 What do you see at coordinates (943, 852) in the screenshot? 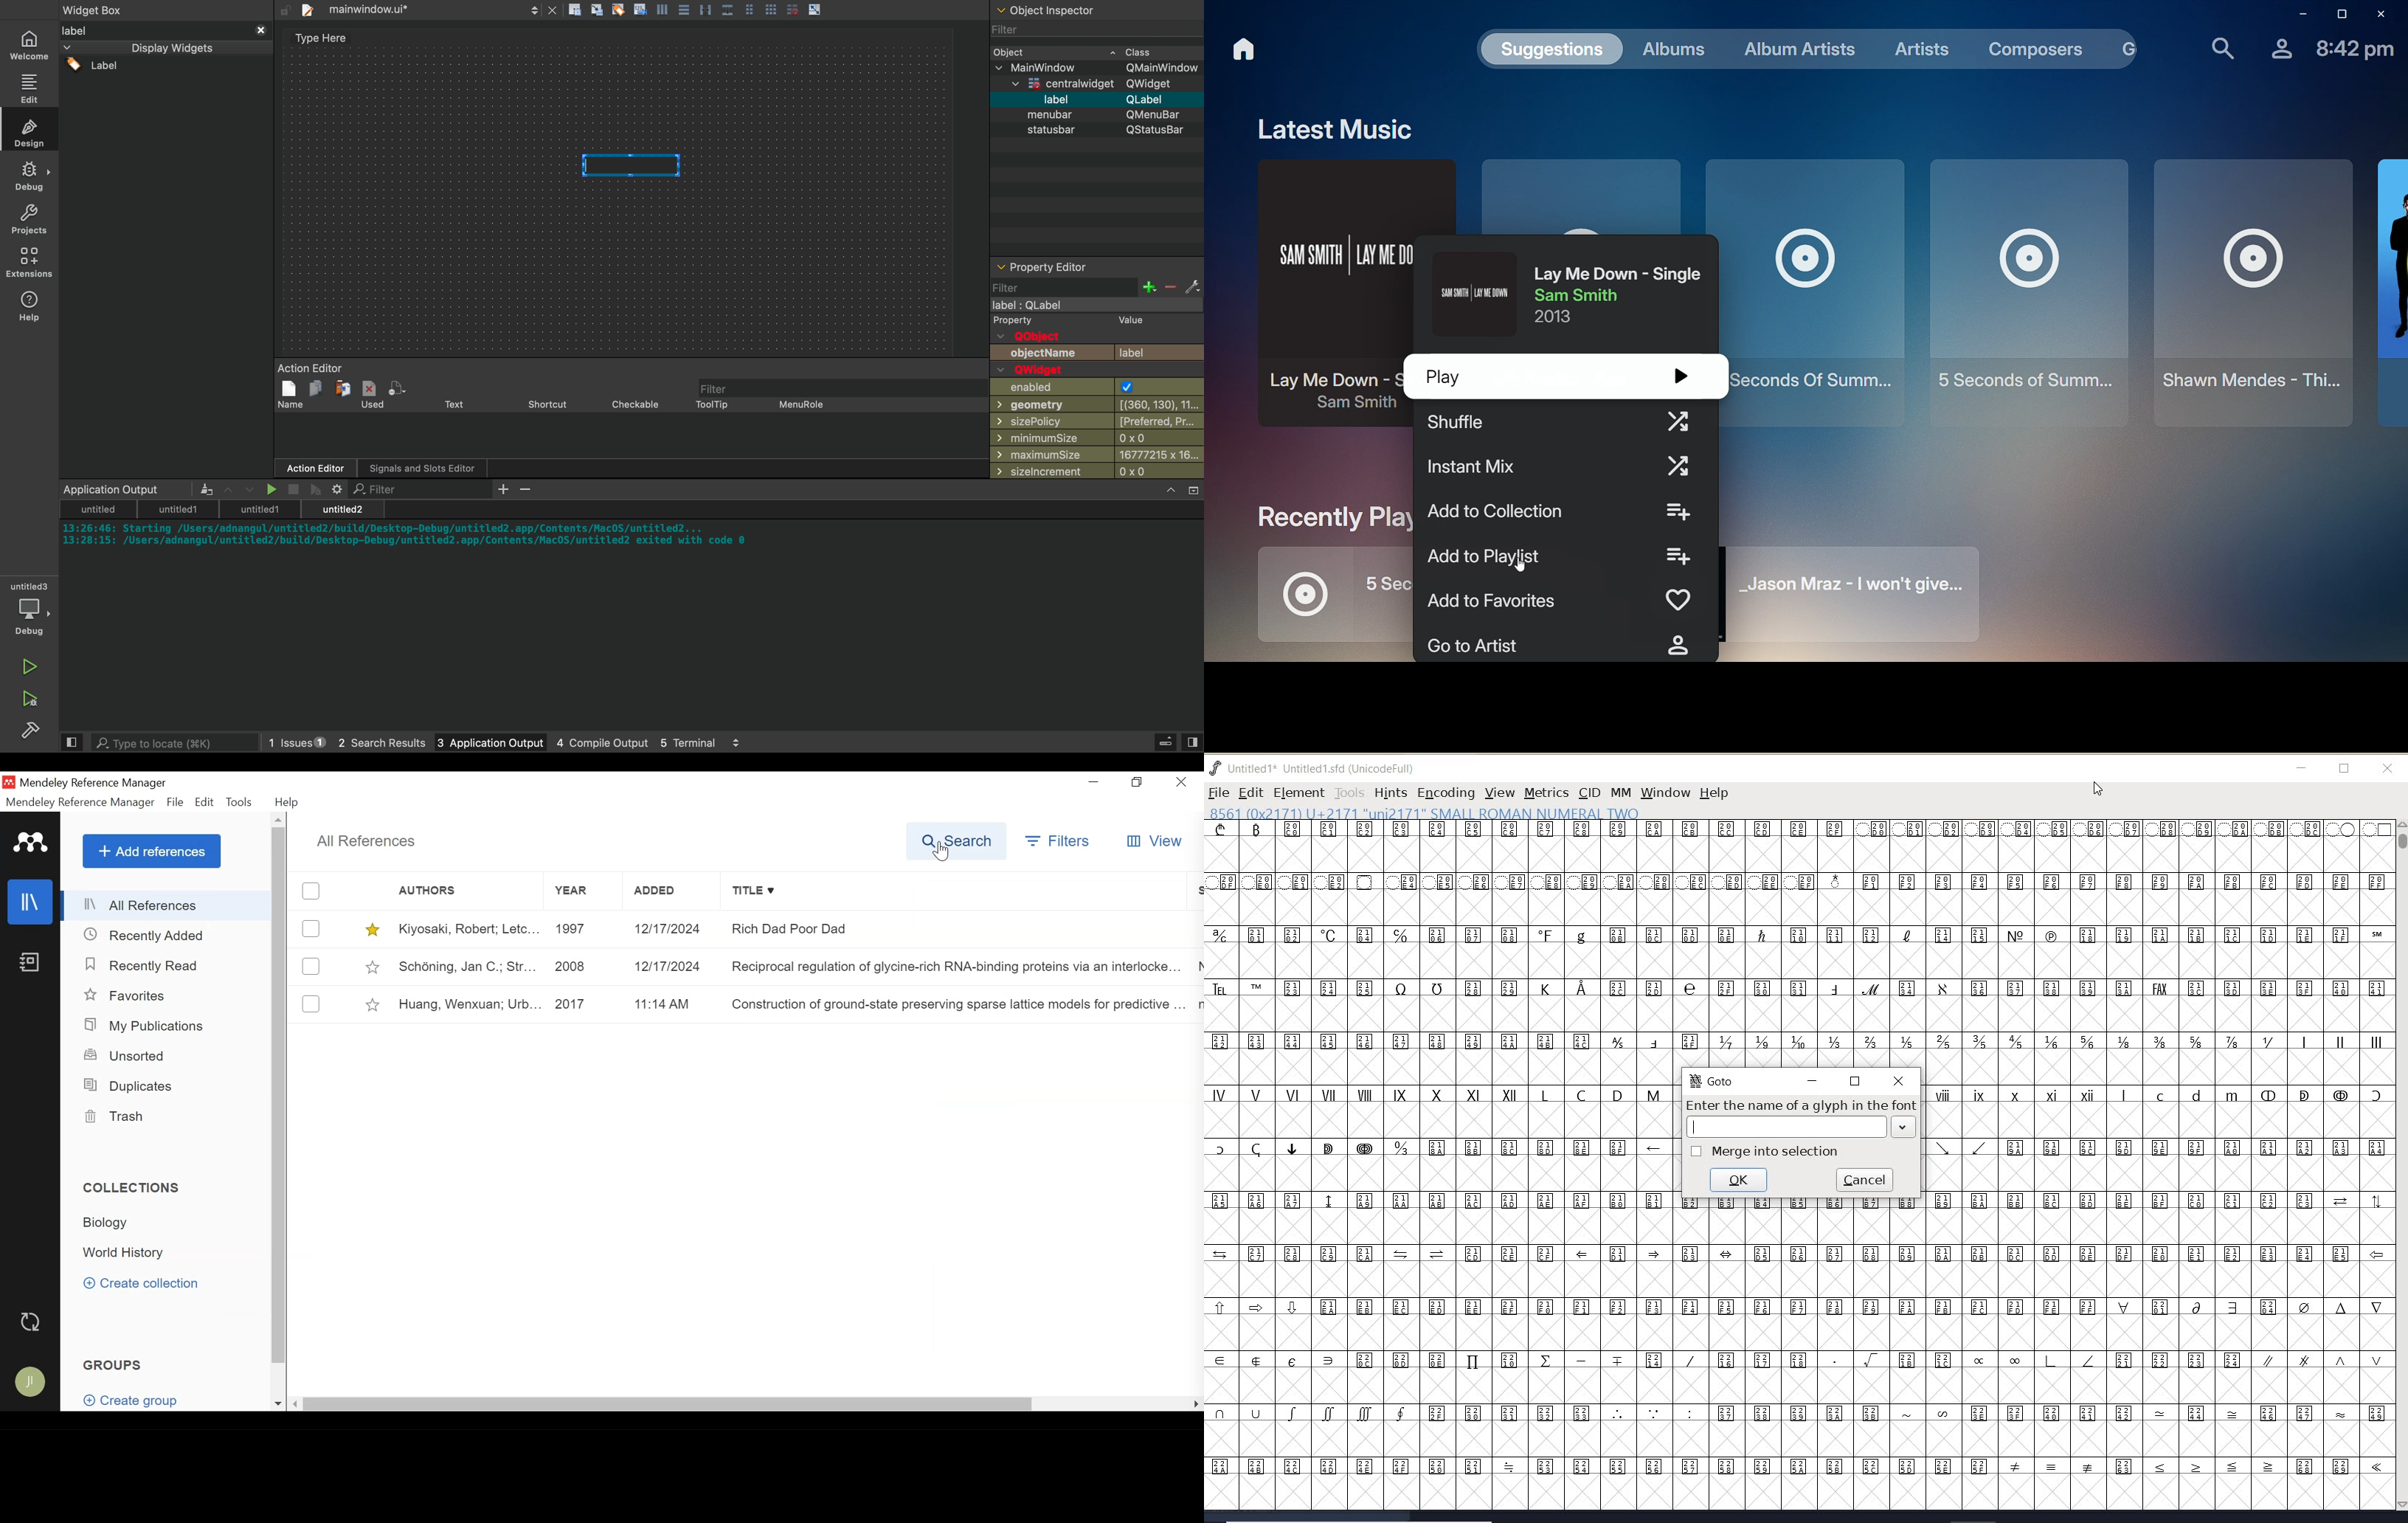
I see `Cursor ` at bounding box center [943, 852].